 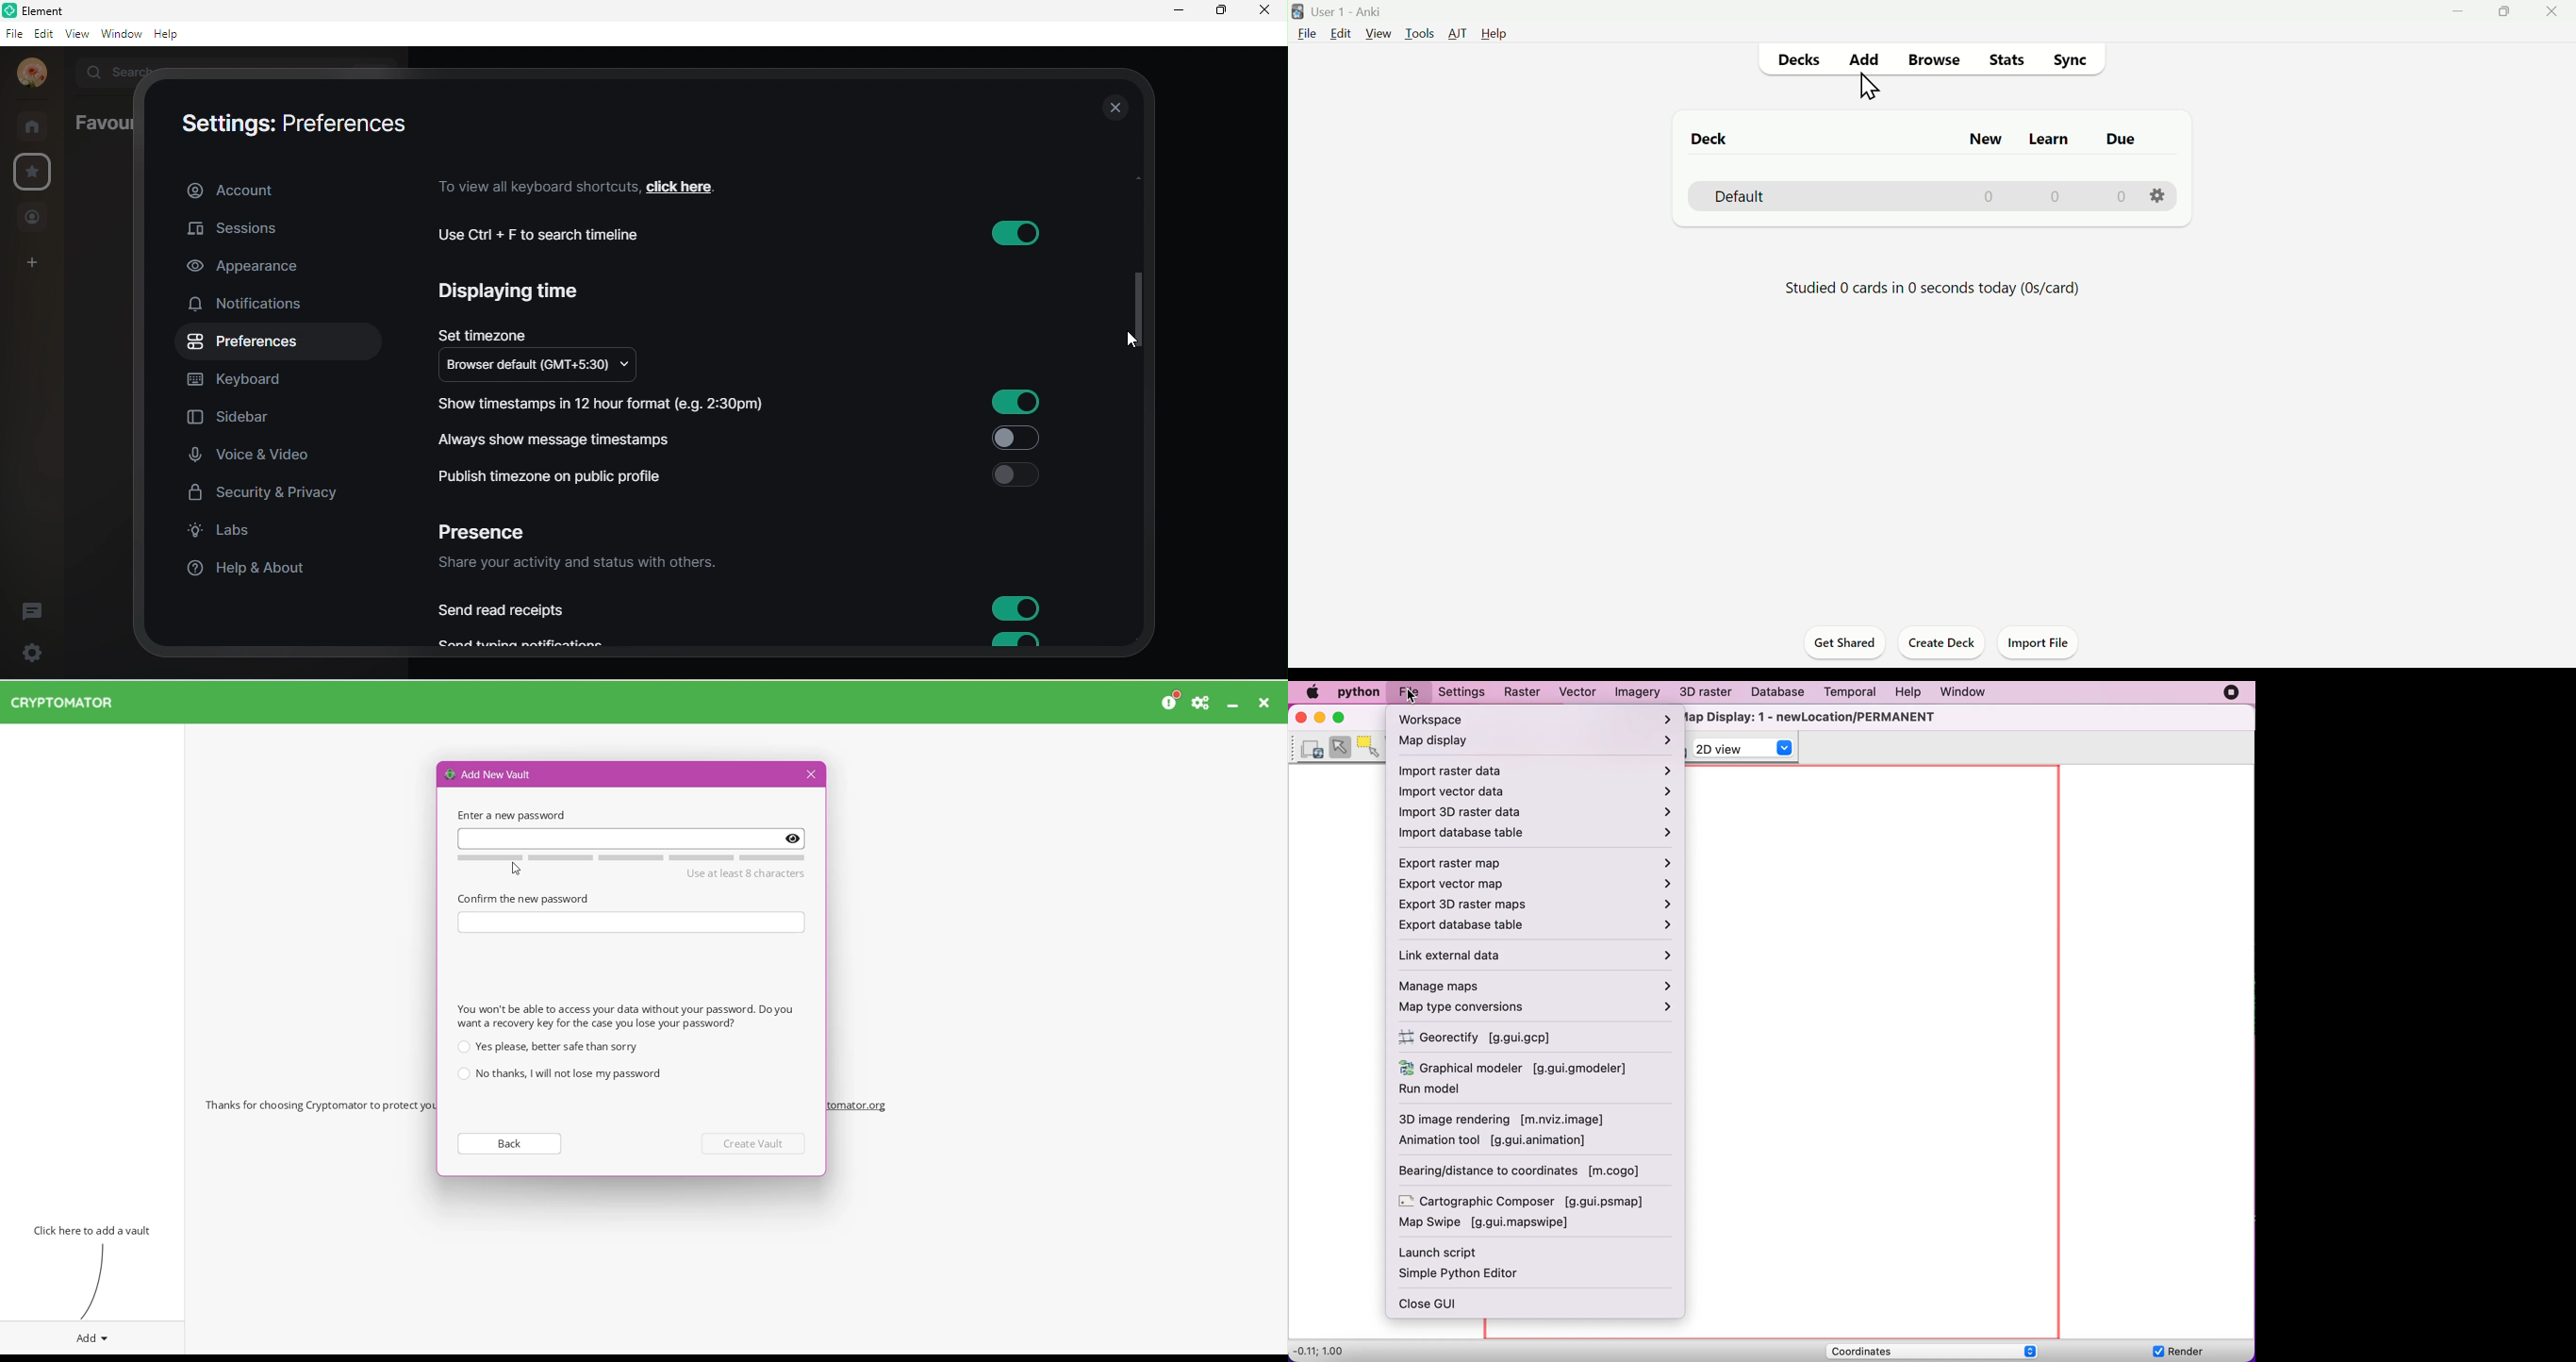 What do you see at coordinates (2011, 62) in the screenshot?
I see `Stats` at bounding box center [2011, 62].